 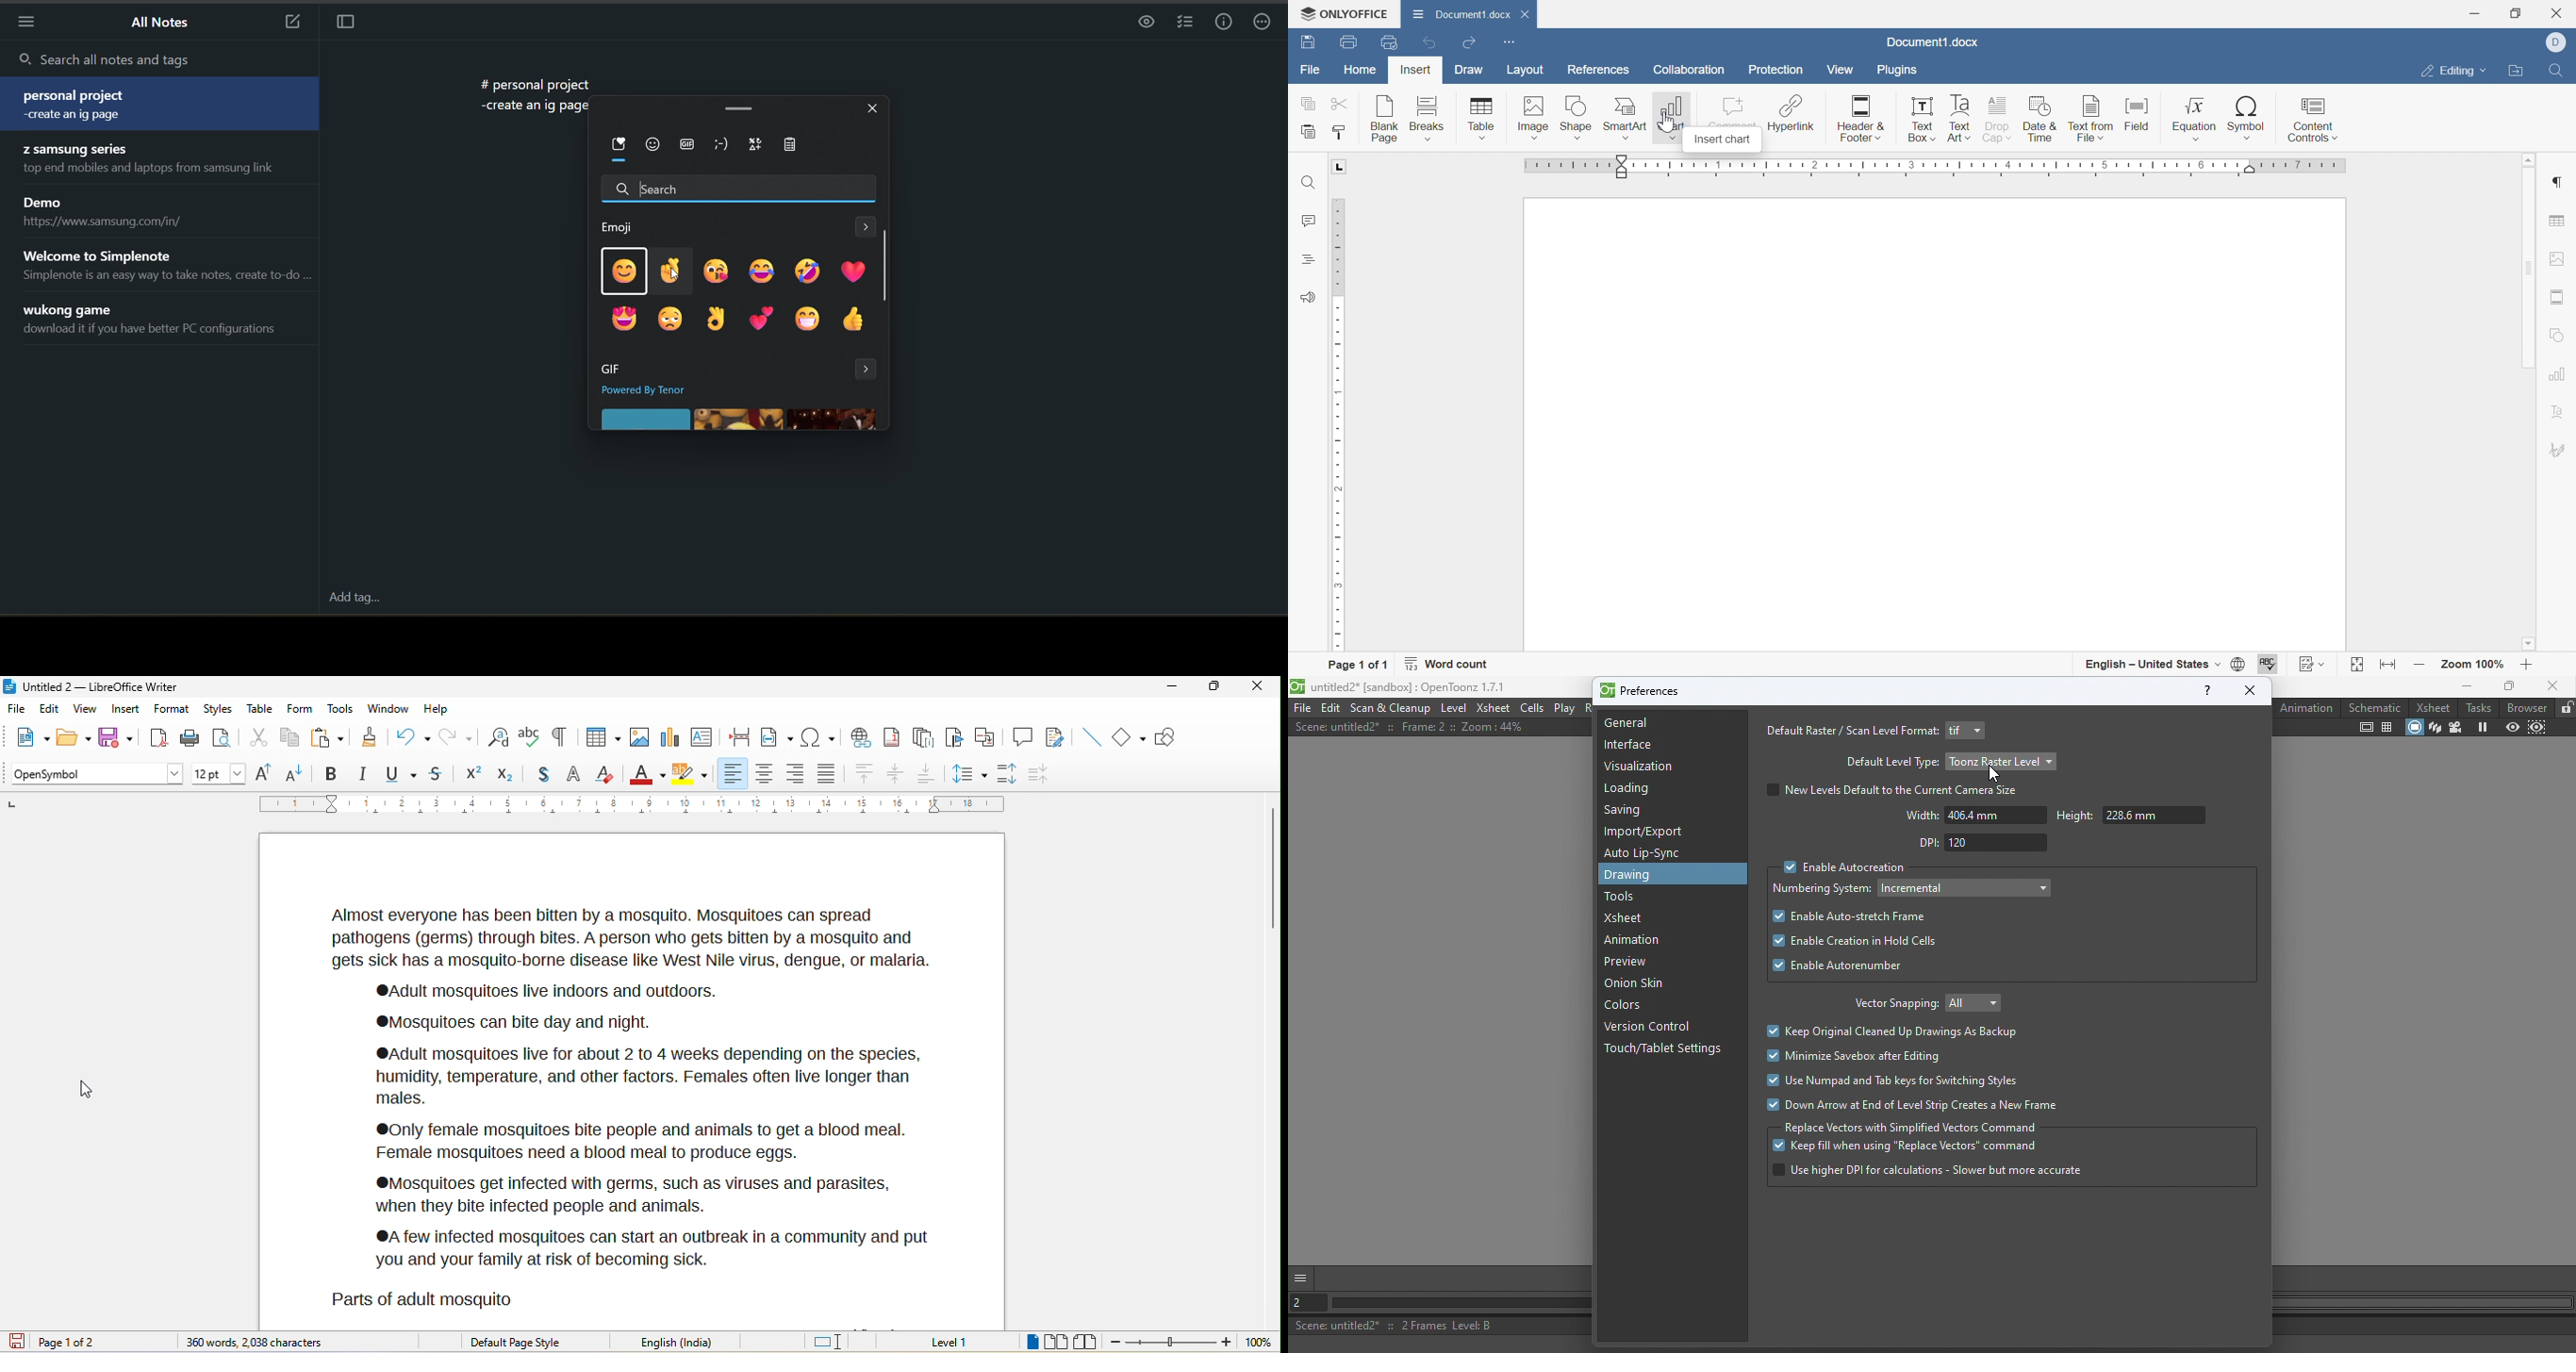 What do you see at coordinates (777, 737) in the screenshot?
I see `field` at bounding box center [777, 737].